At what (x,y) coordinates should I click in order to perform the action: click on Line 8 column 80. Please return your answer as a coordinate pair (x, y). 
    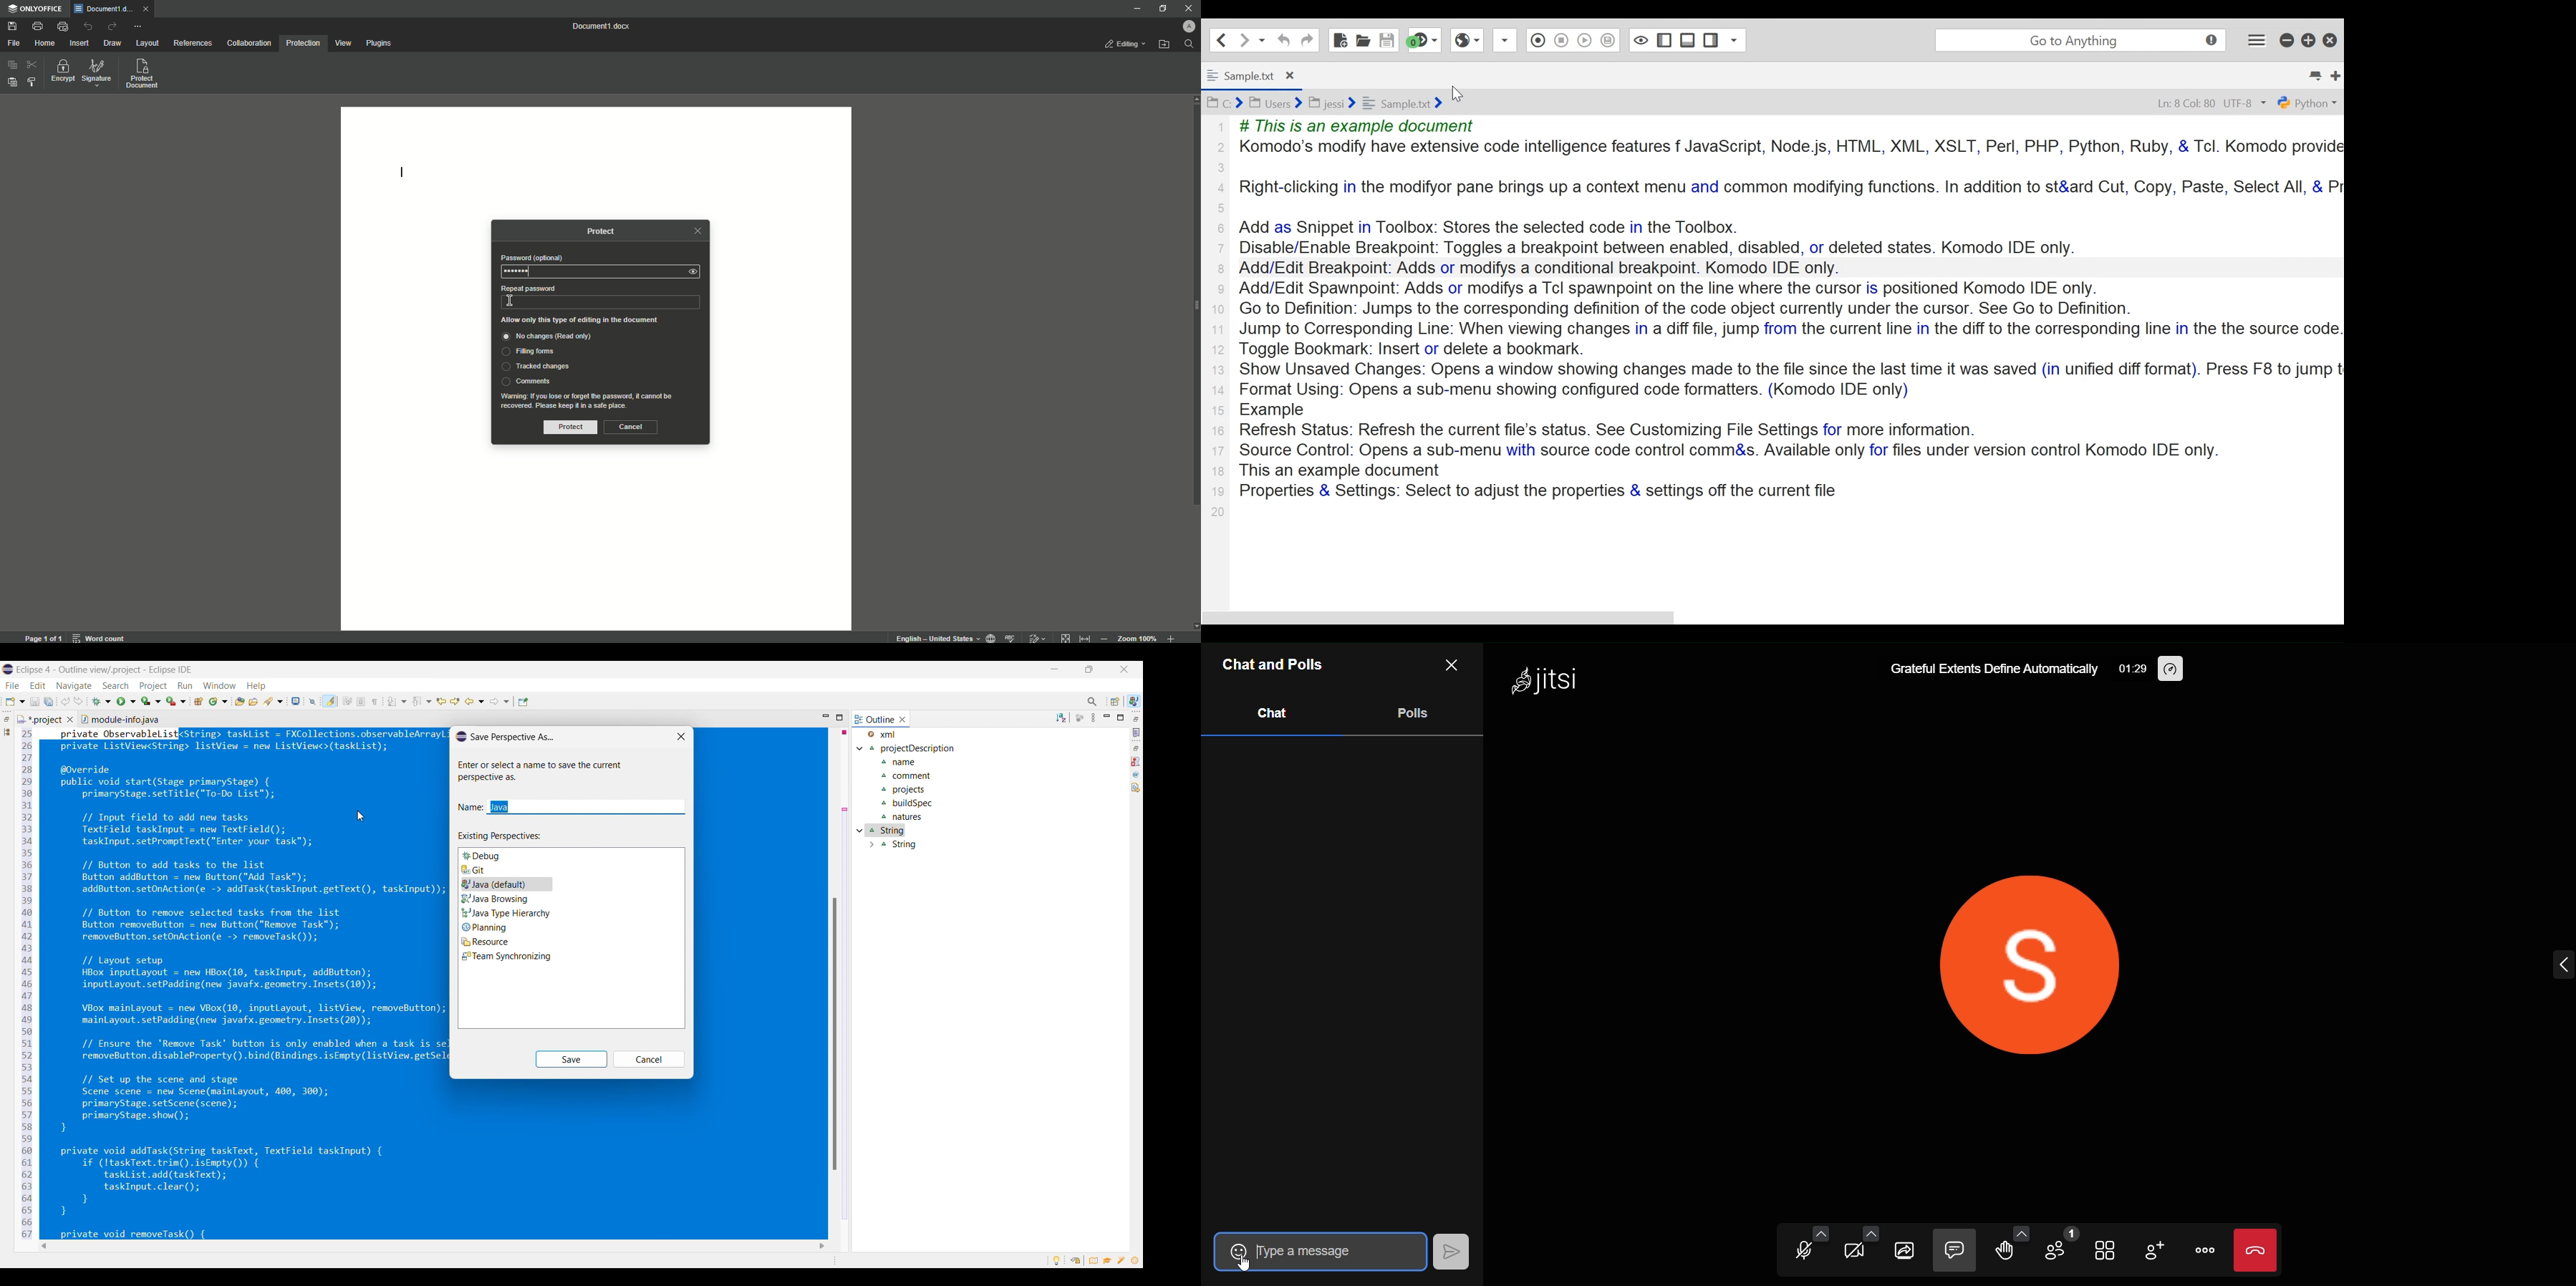
    Looking at the image, I should click on (2186, 102).